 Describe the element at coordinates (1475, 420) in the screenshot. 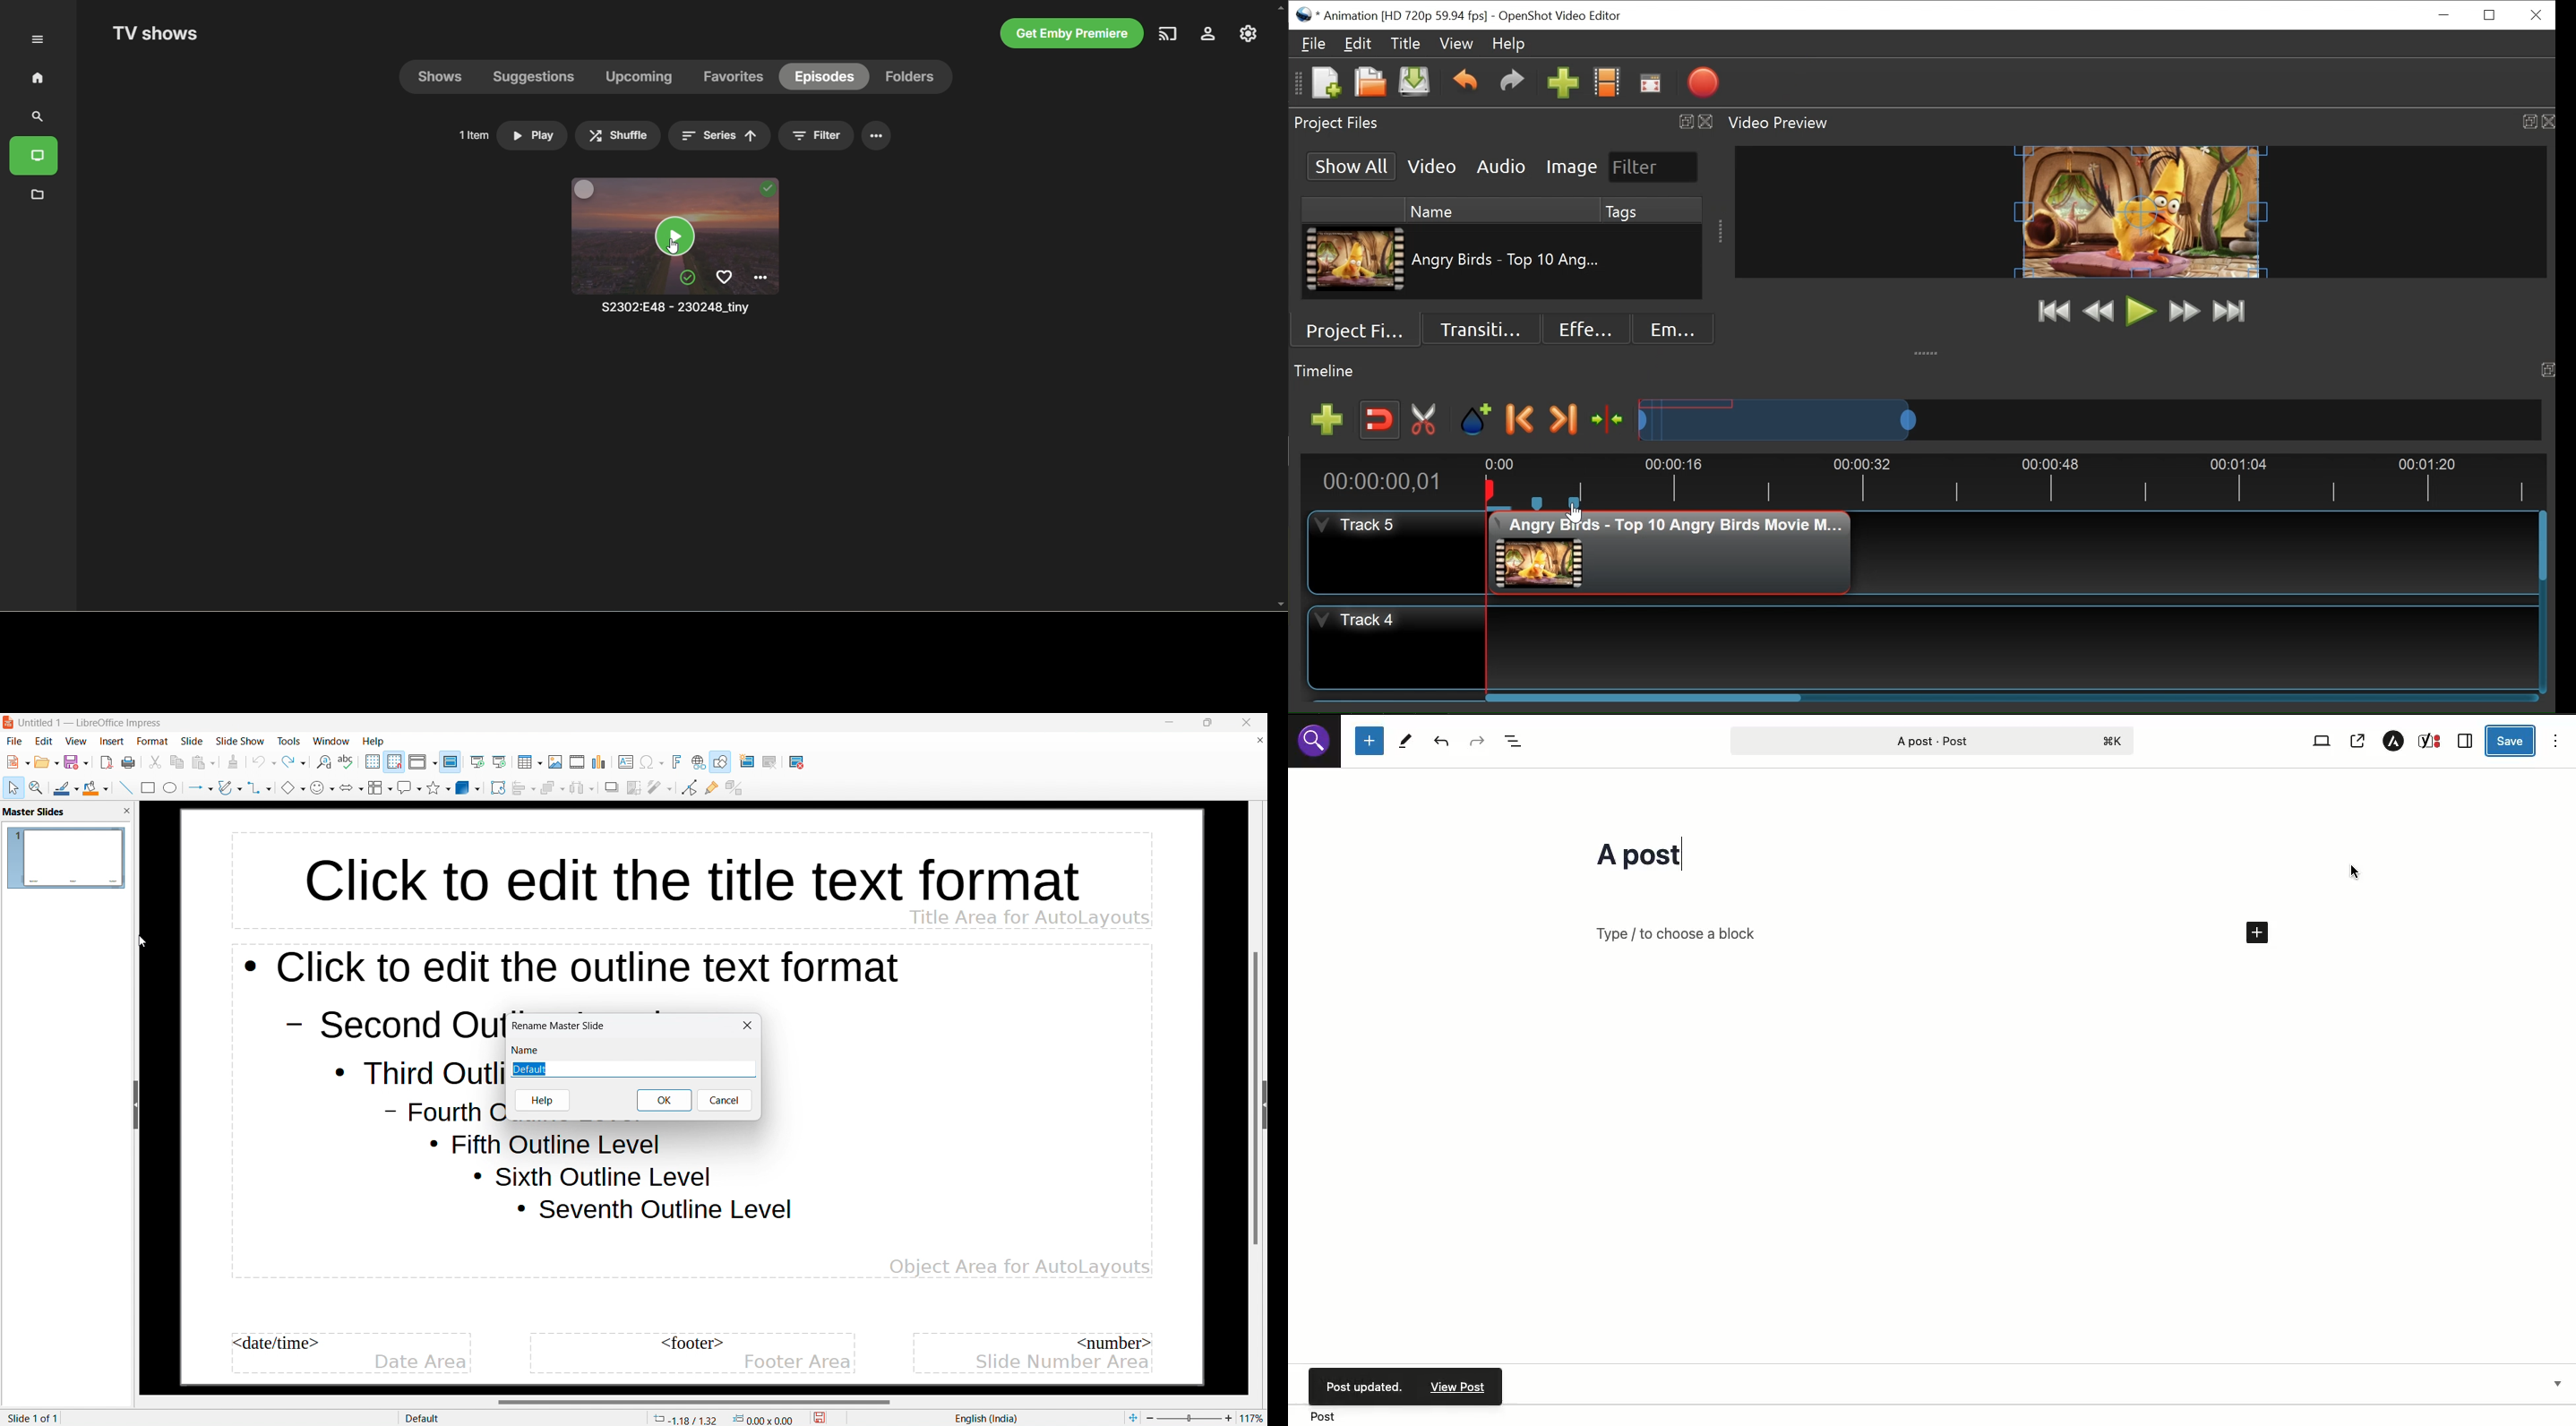

I see `Add Marker` at that location.